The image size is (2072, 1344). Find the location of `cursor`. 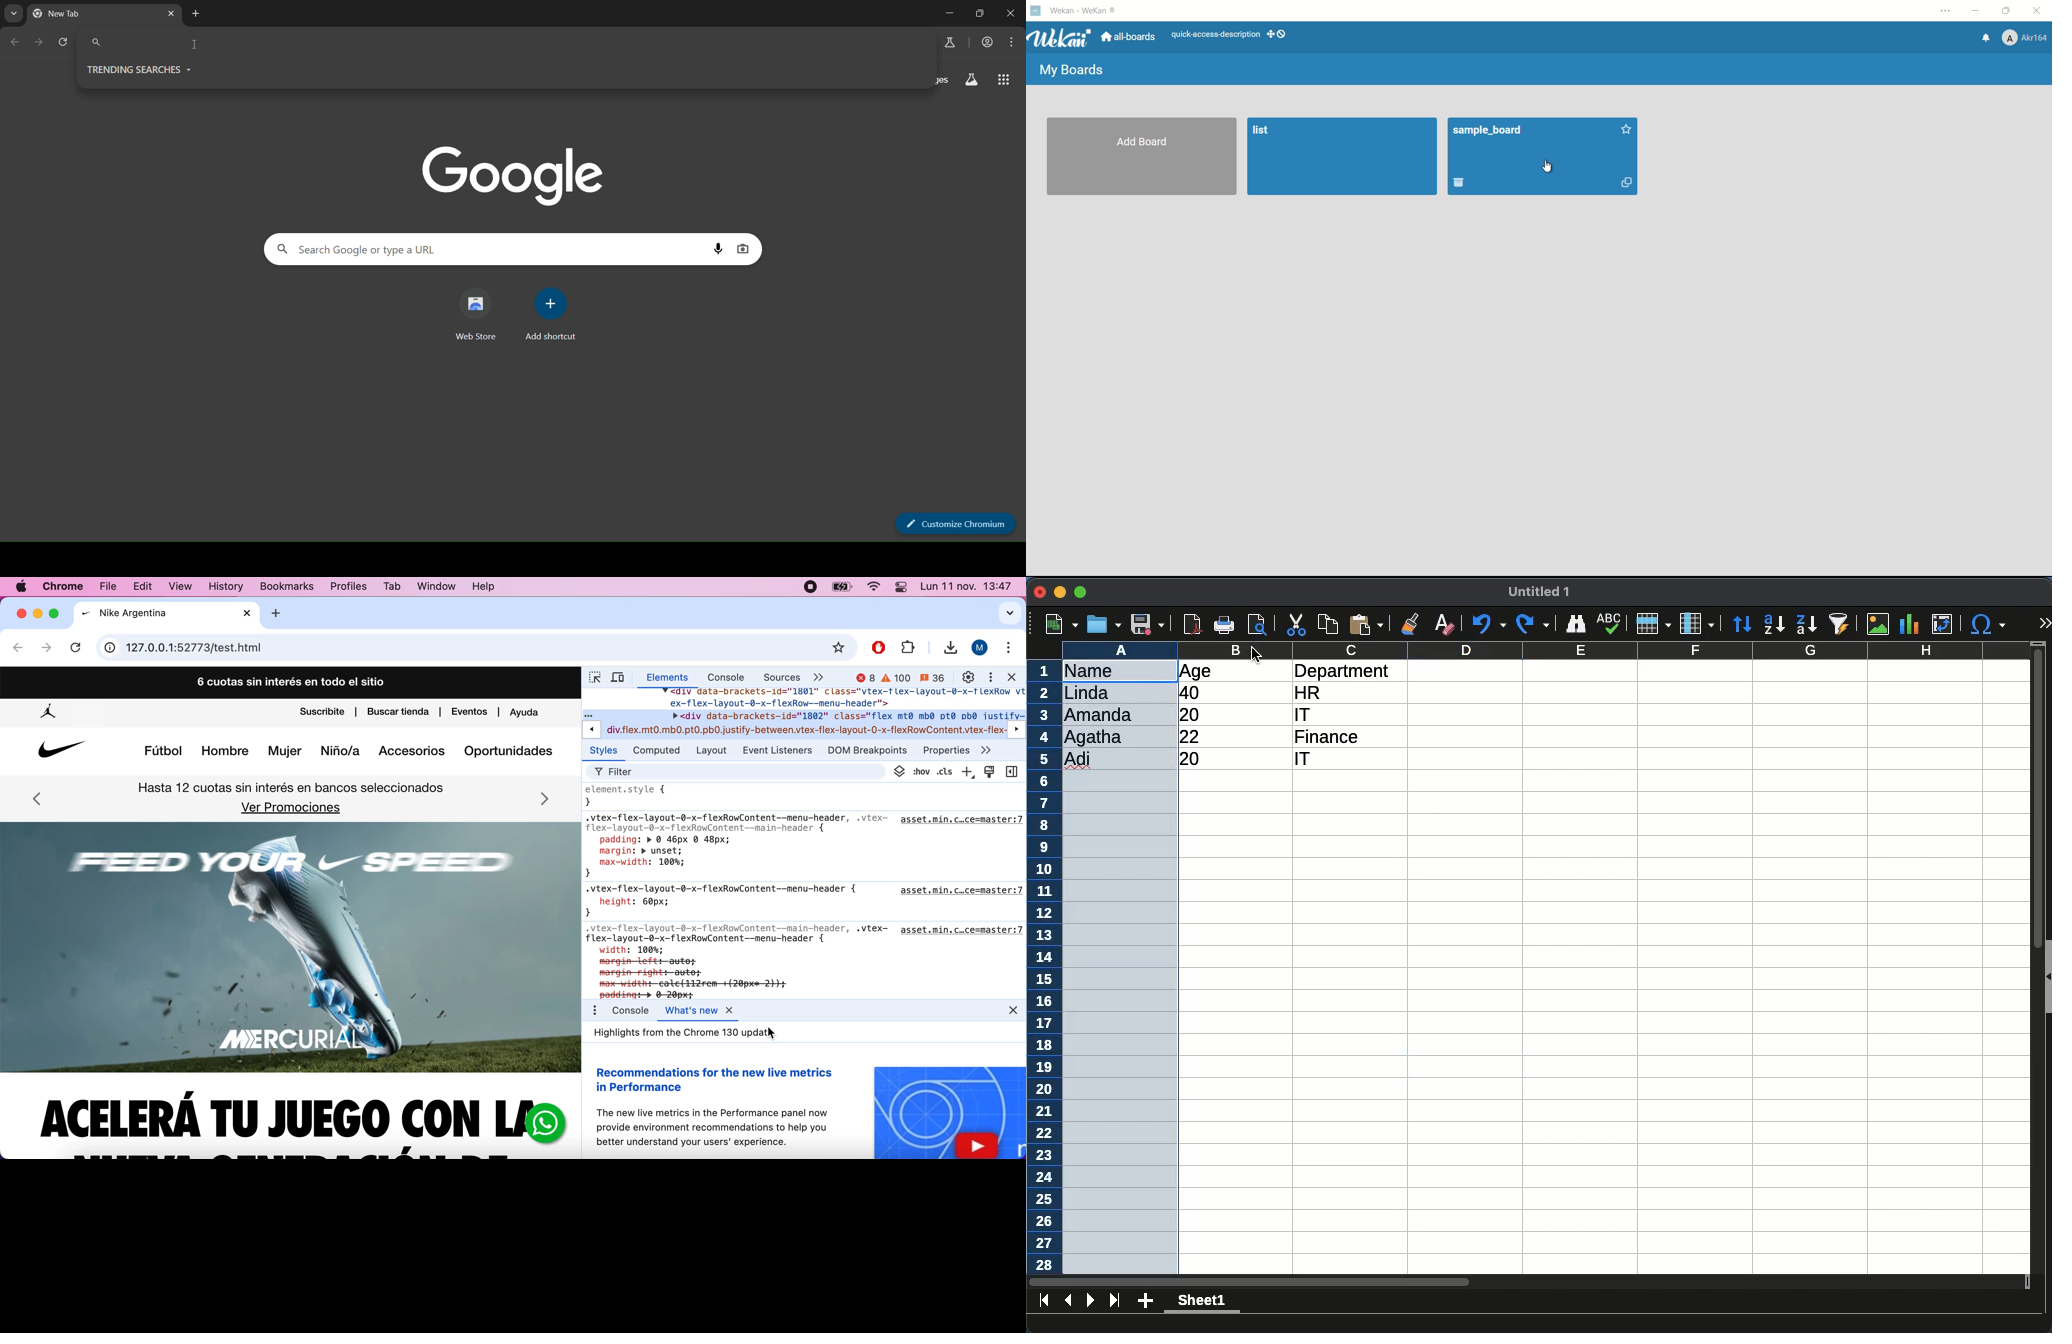

cursor is located at coordinates (1259, 657).